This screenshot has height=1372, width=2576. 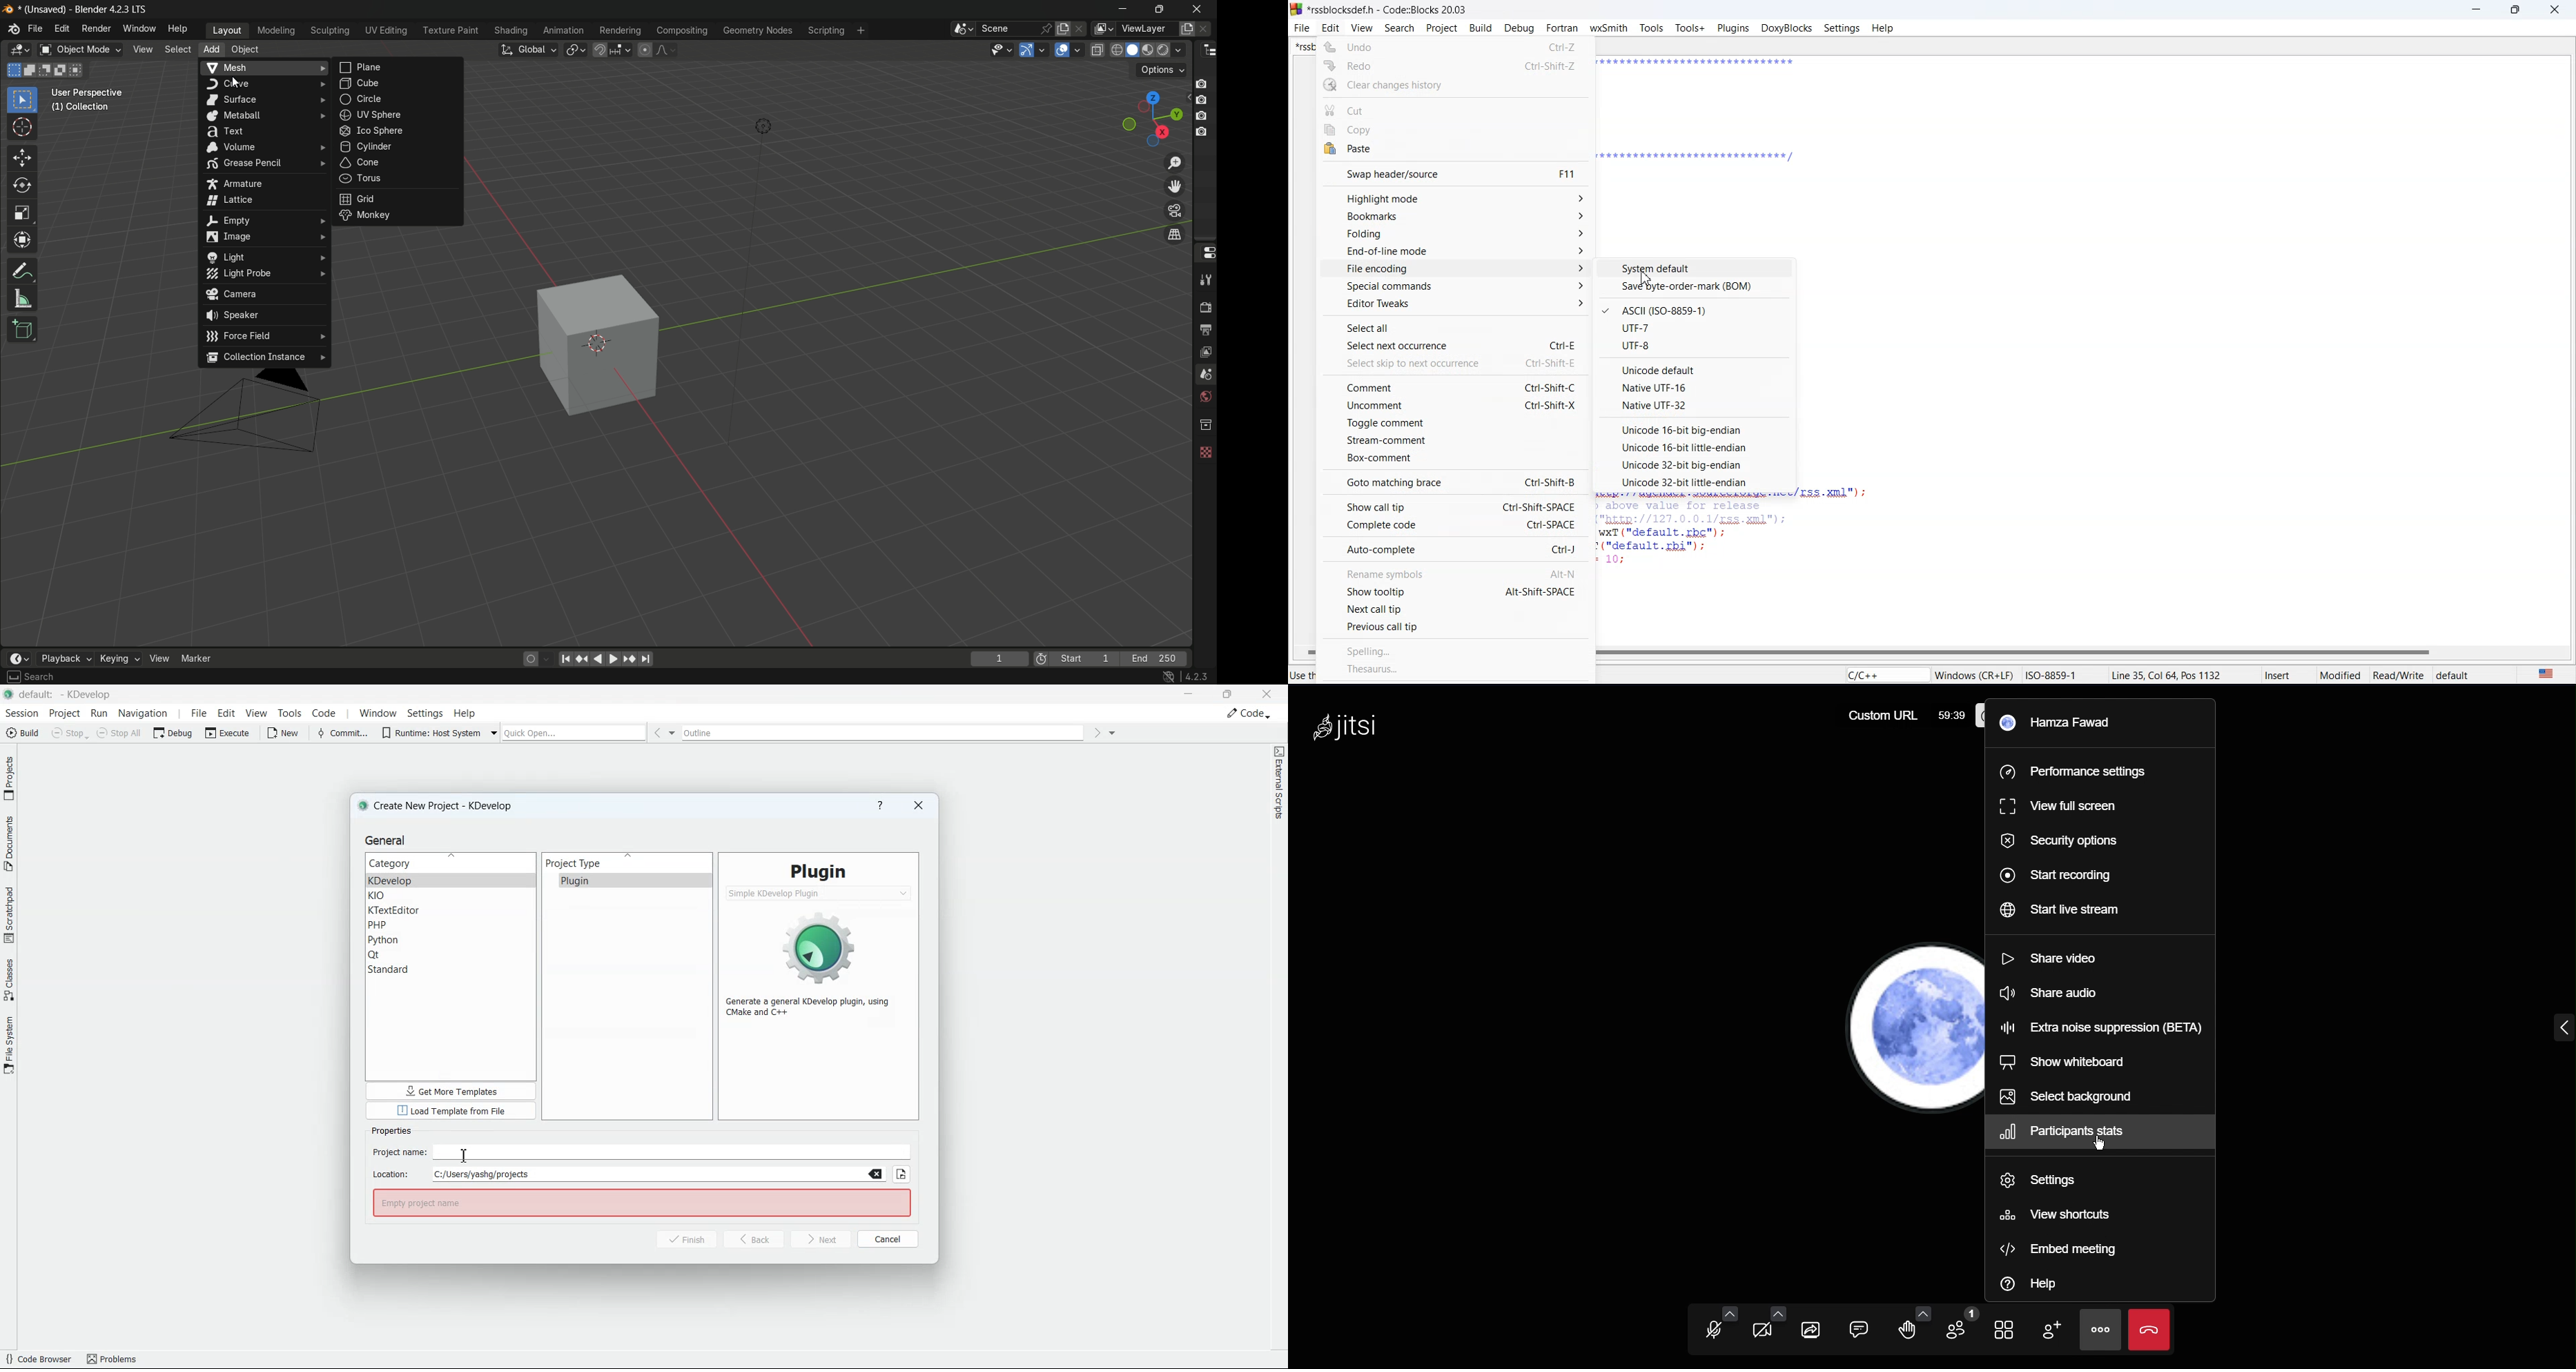 What do you see at coordinates (30, 678) in the screenshot?
I see `select` at bounding box center [30, 678].